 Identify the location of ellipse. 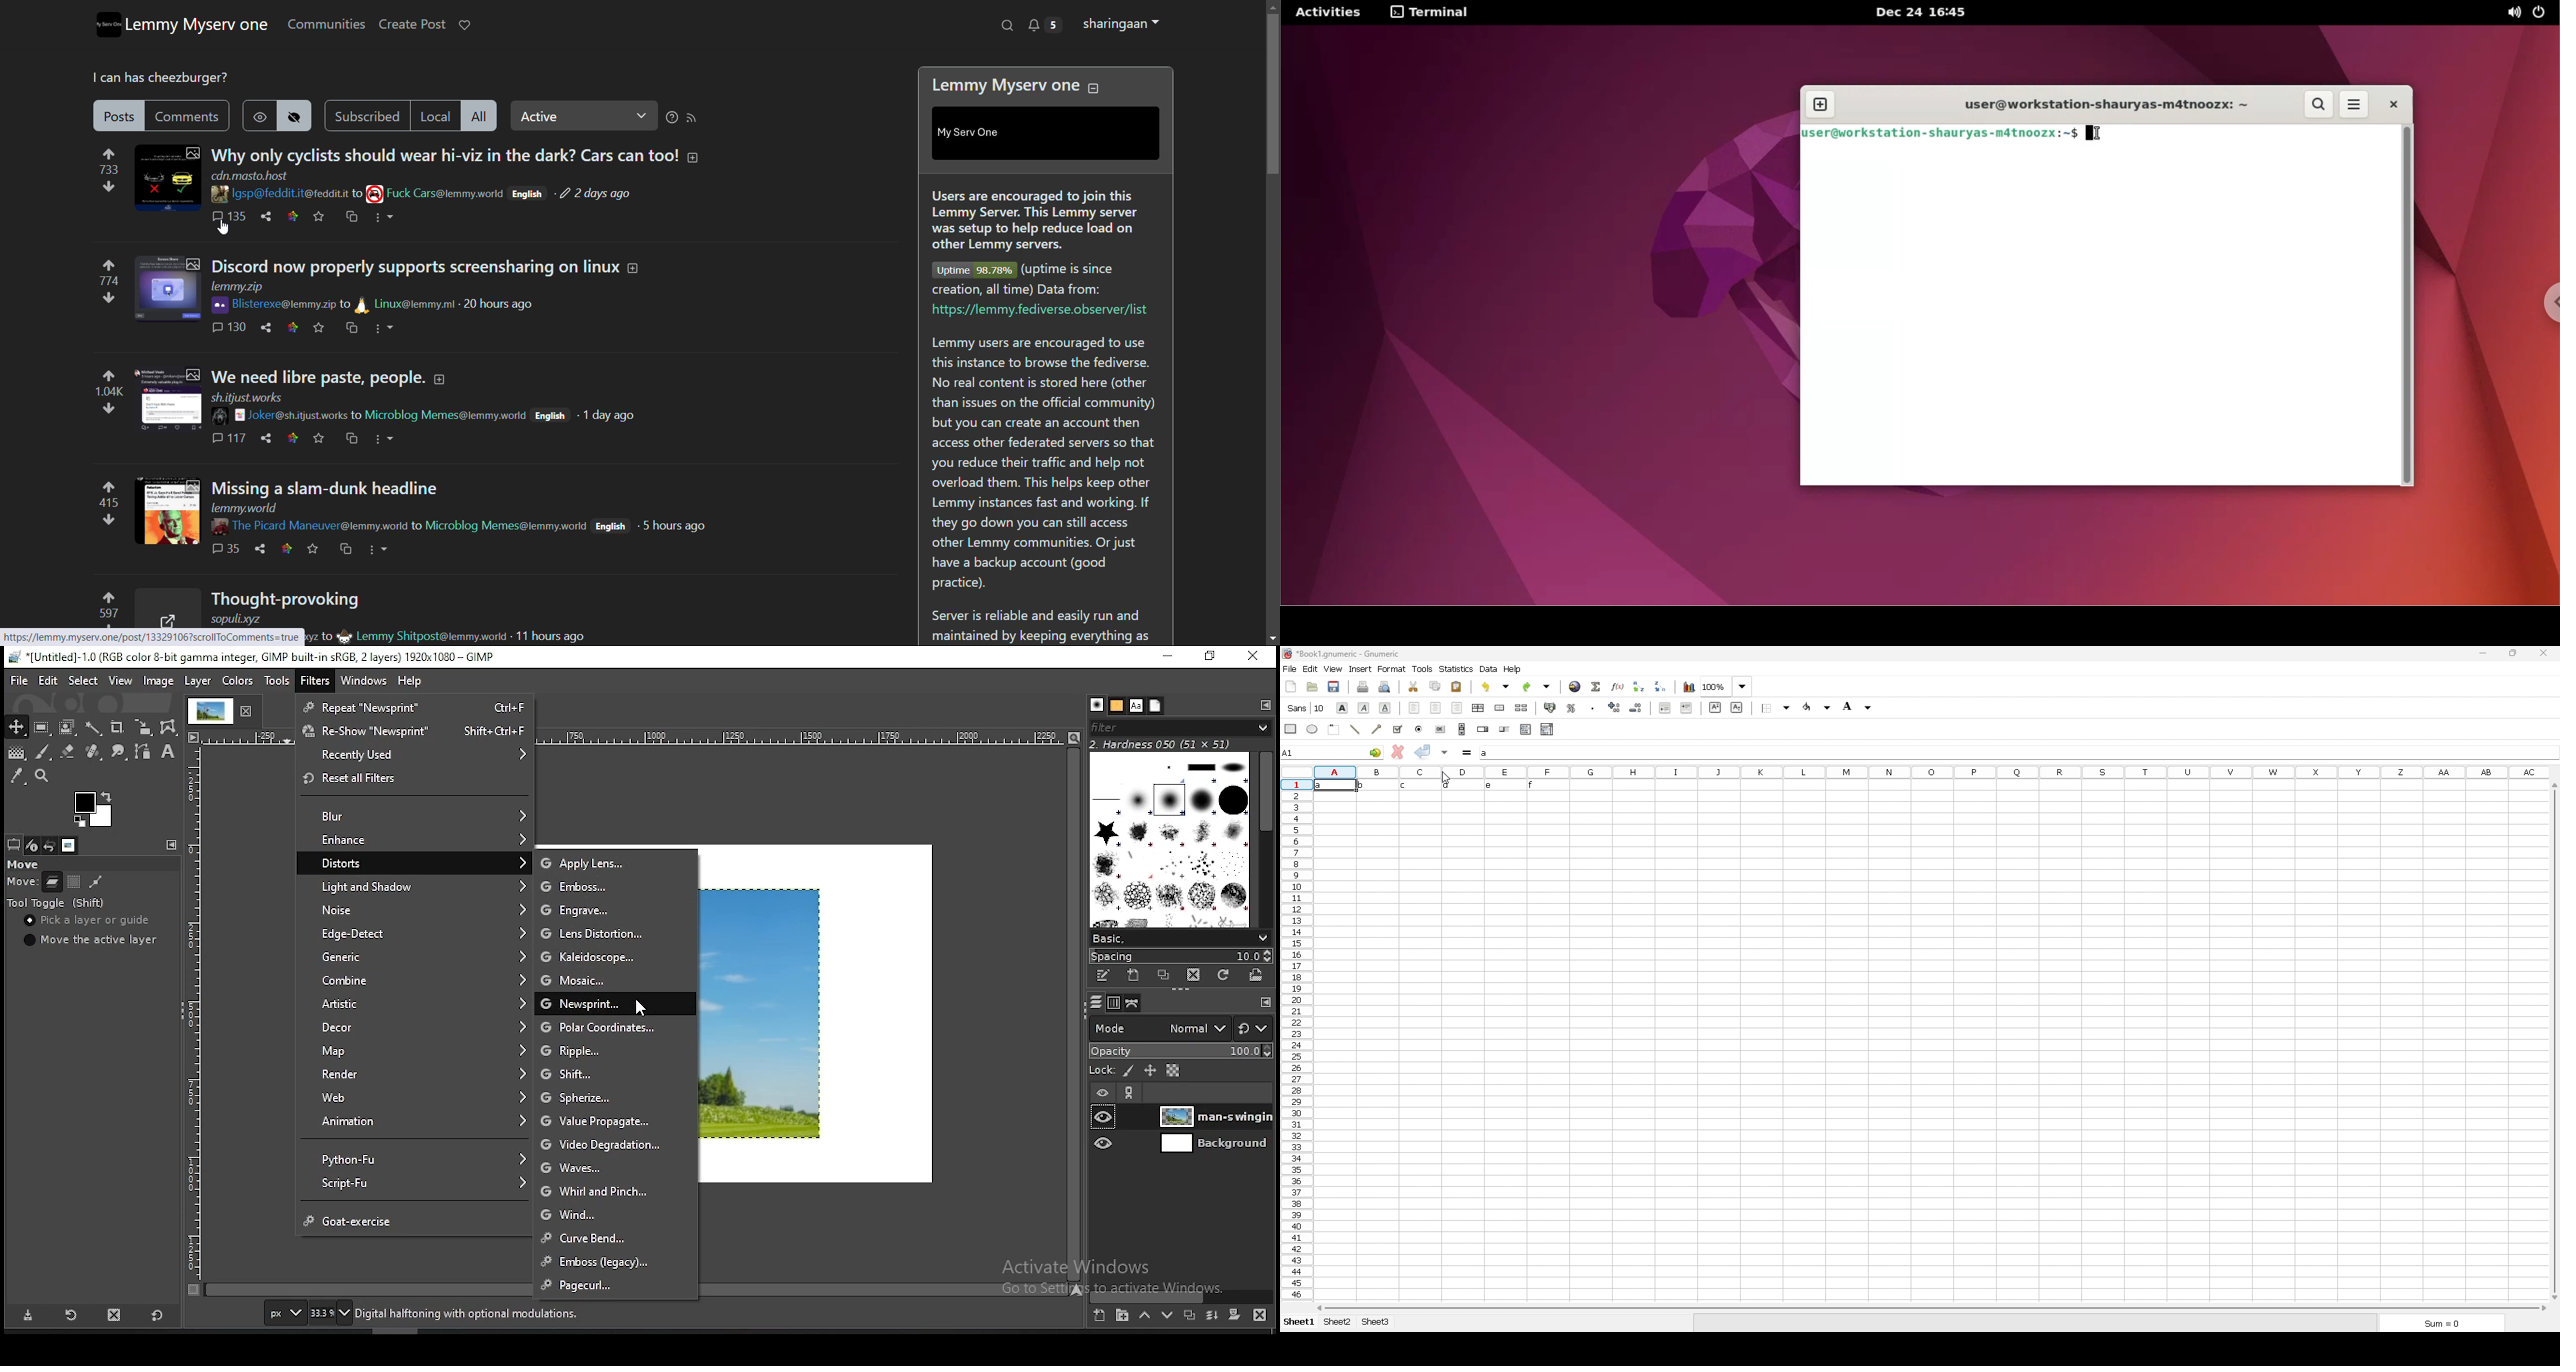
(1313, 729).